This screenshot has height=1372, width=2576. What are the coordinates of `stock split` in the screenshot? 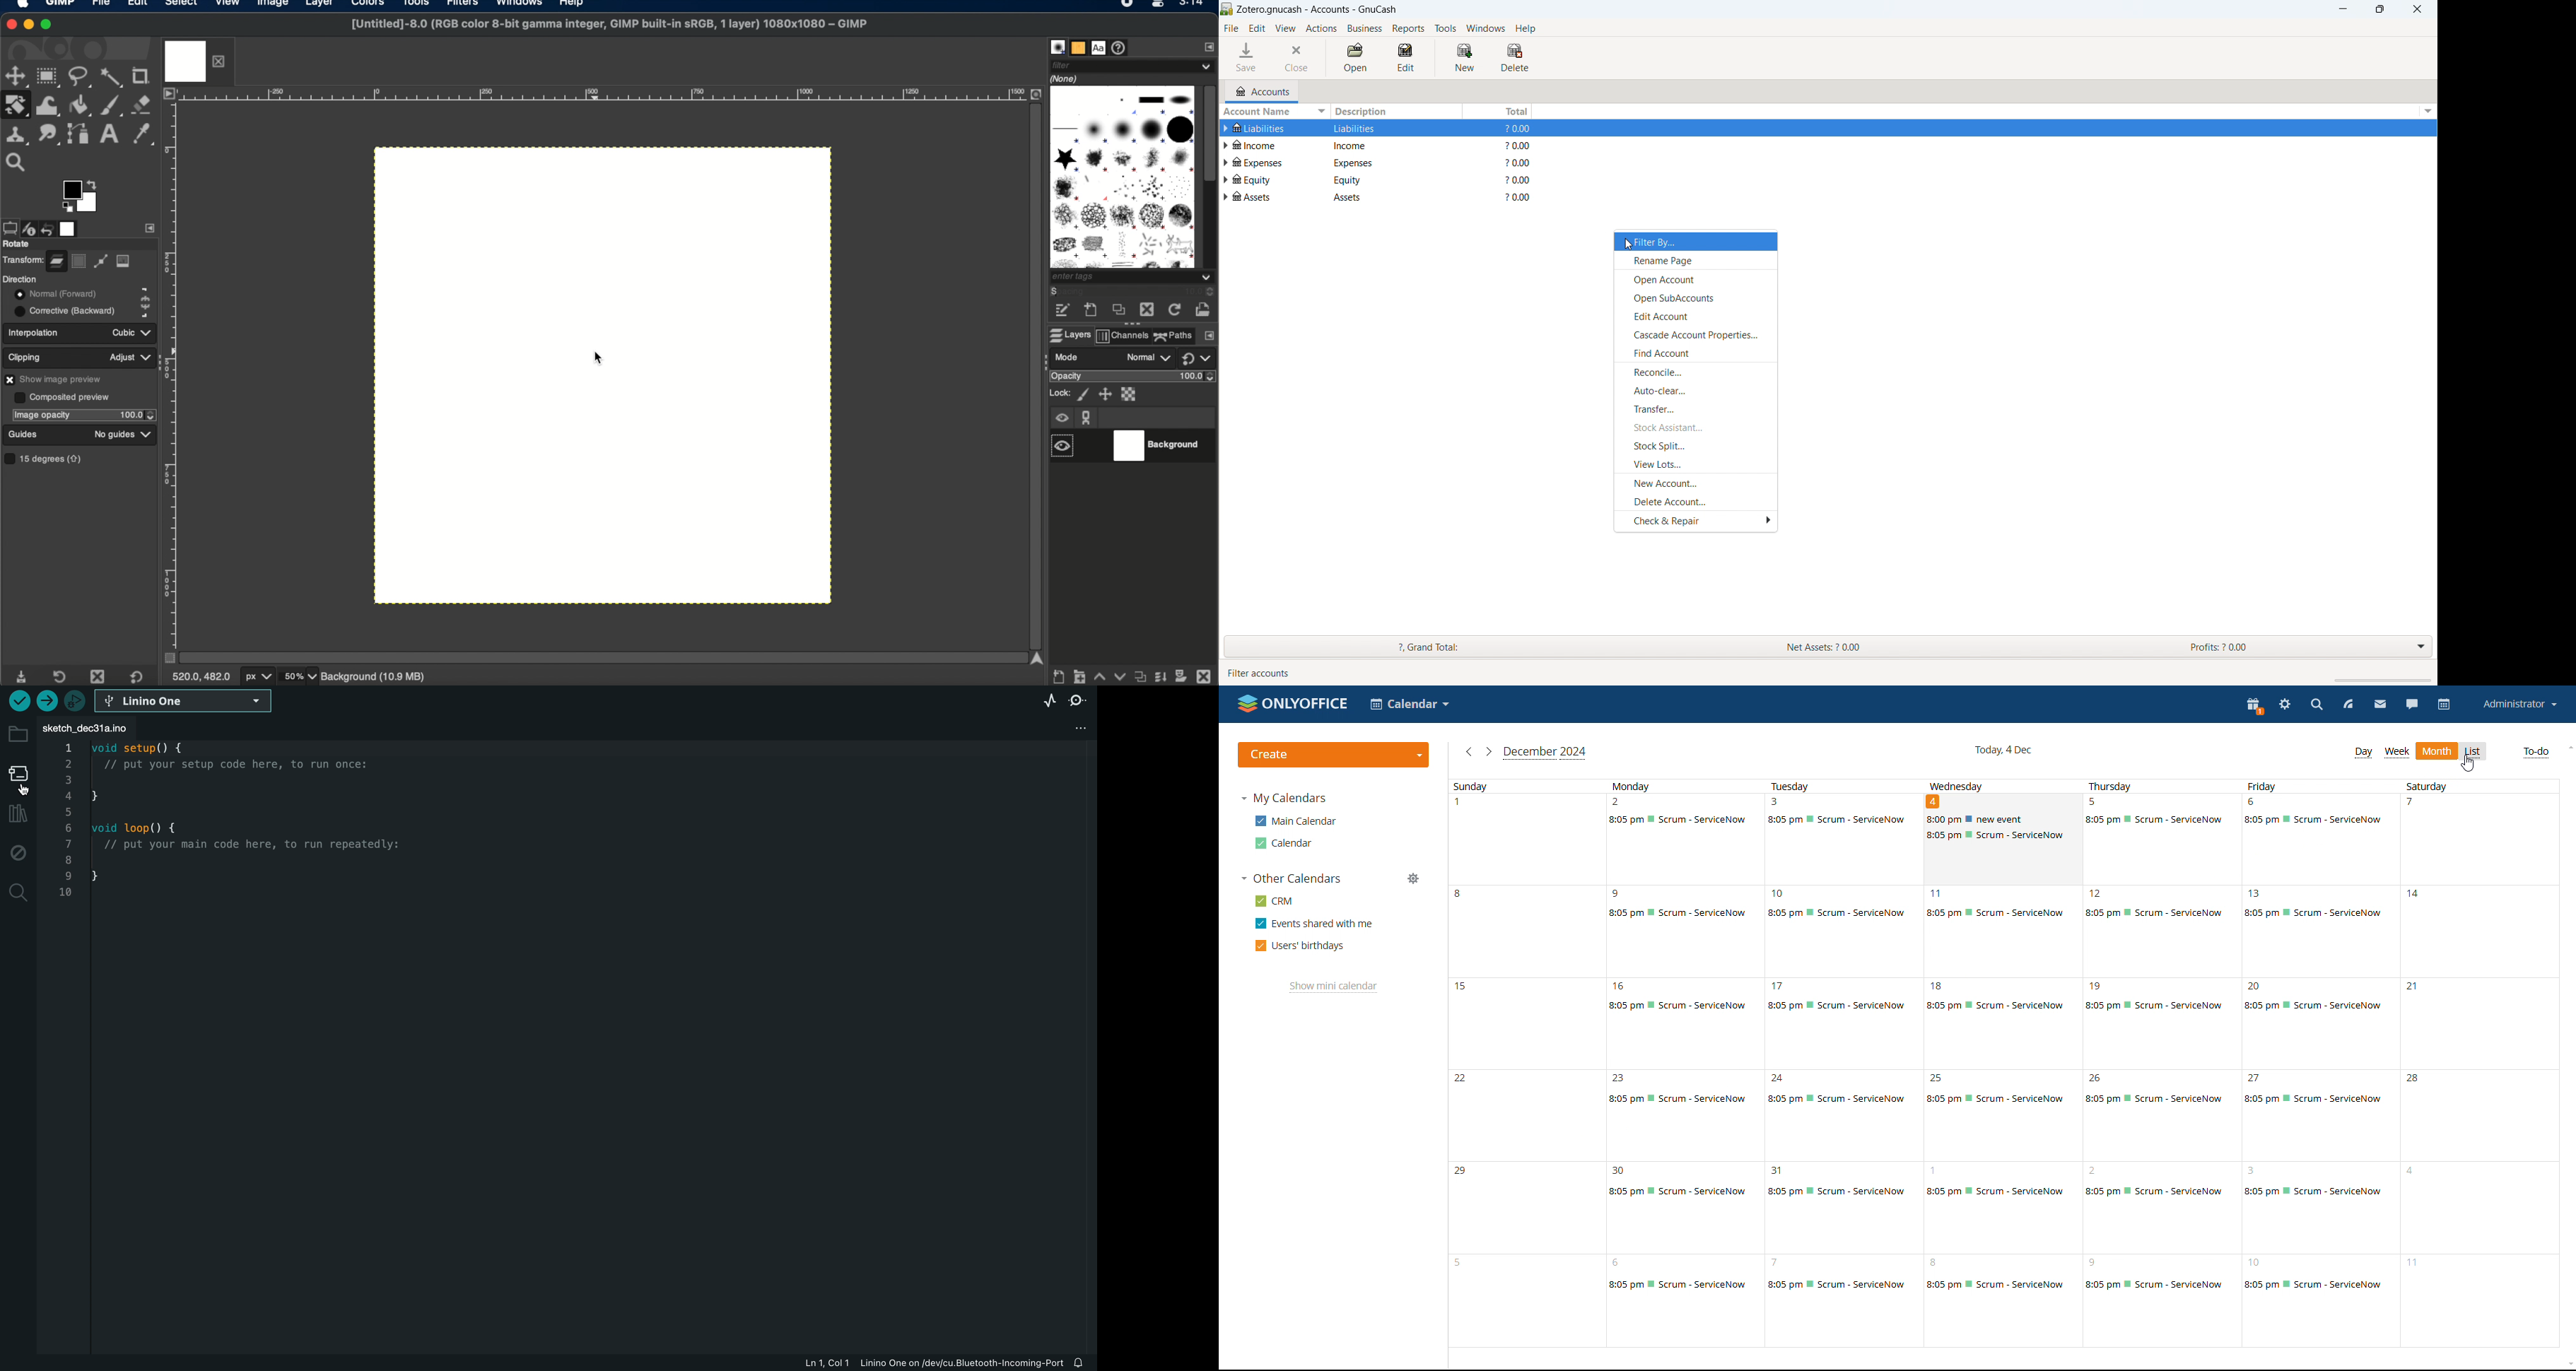 It's located at (1695, 446).